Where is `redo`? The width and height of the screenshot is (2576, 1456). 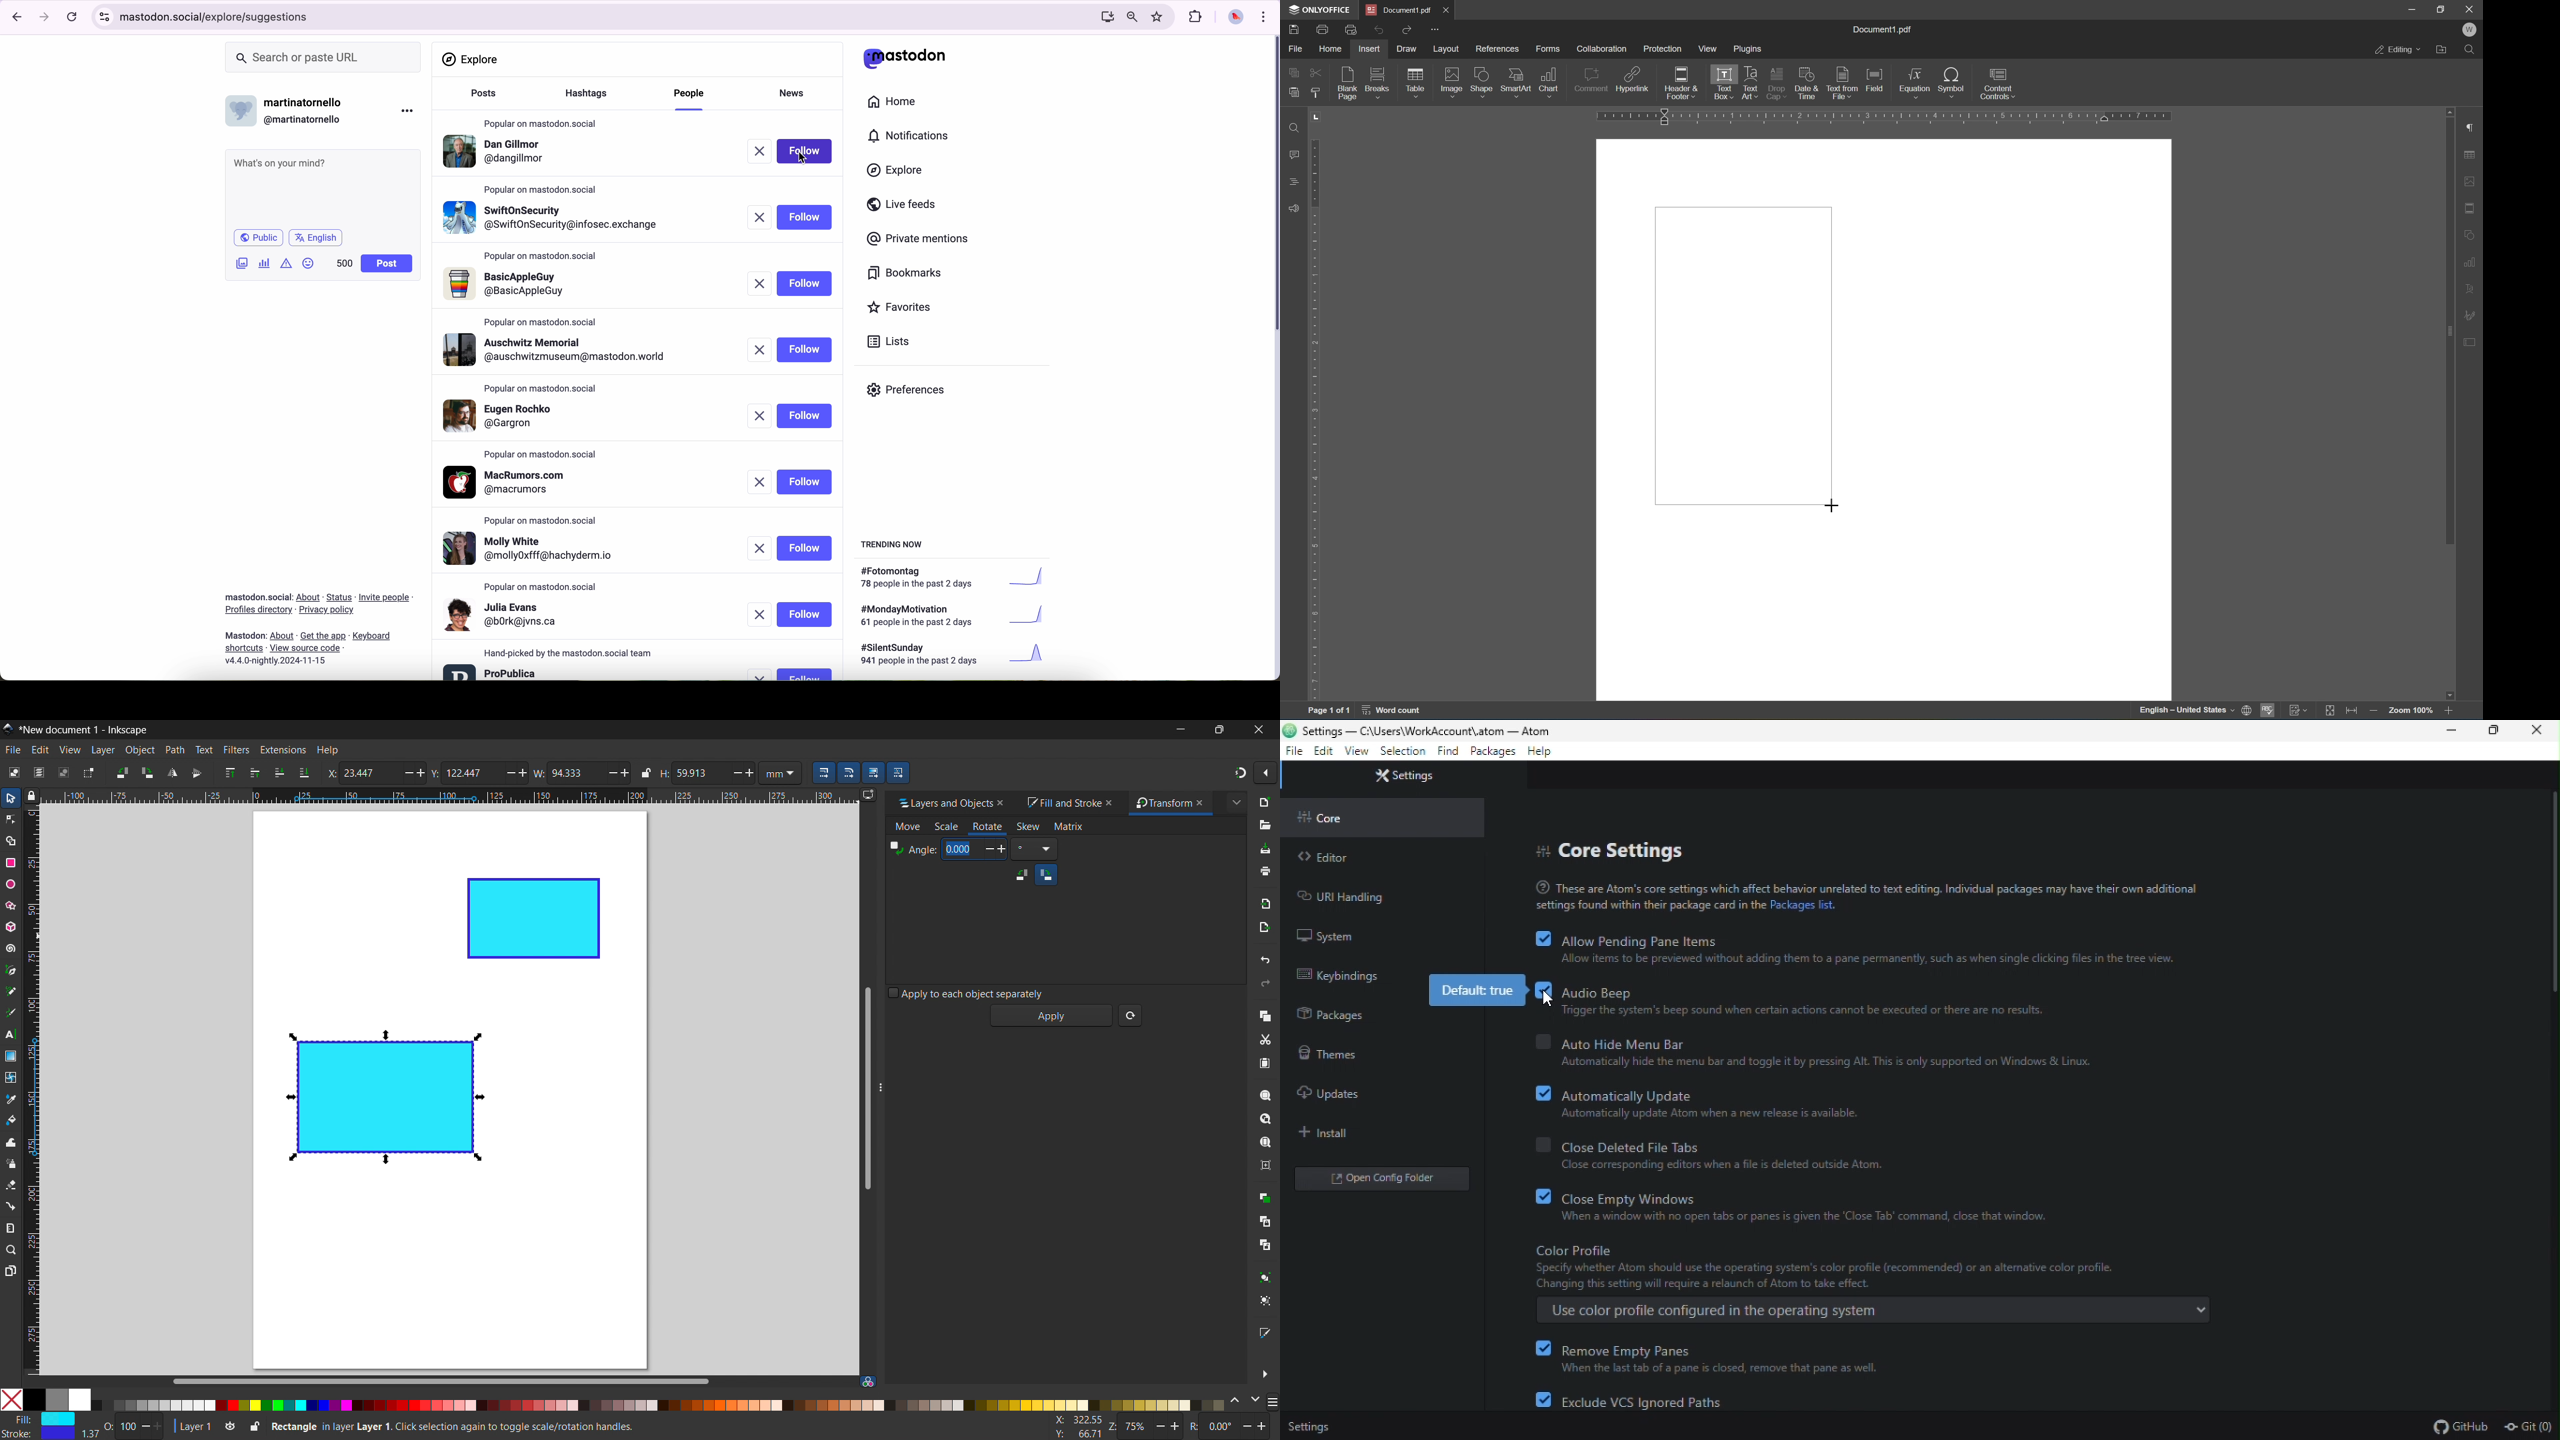 redo is located at coordinates (1265, 983).